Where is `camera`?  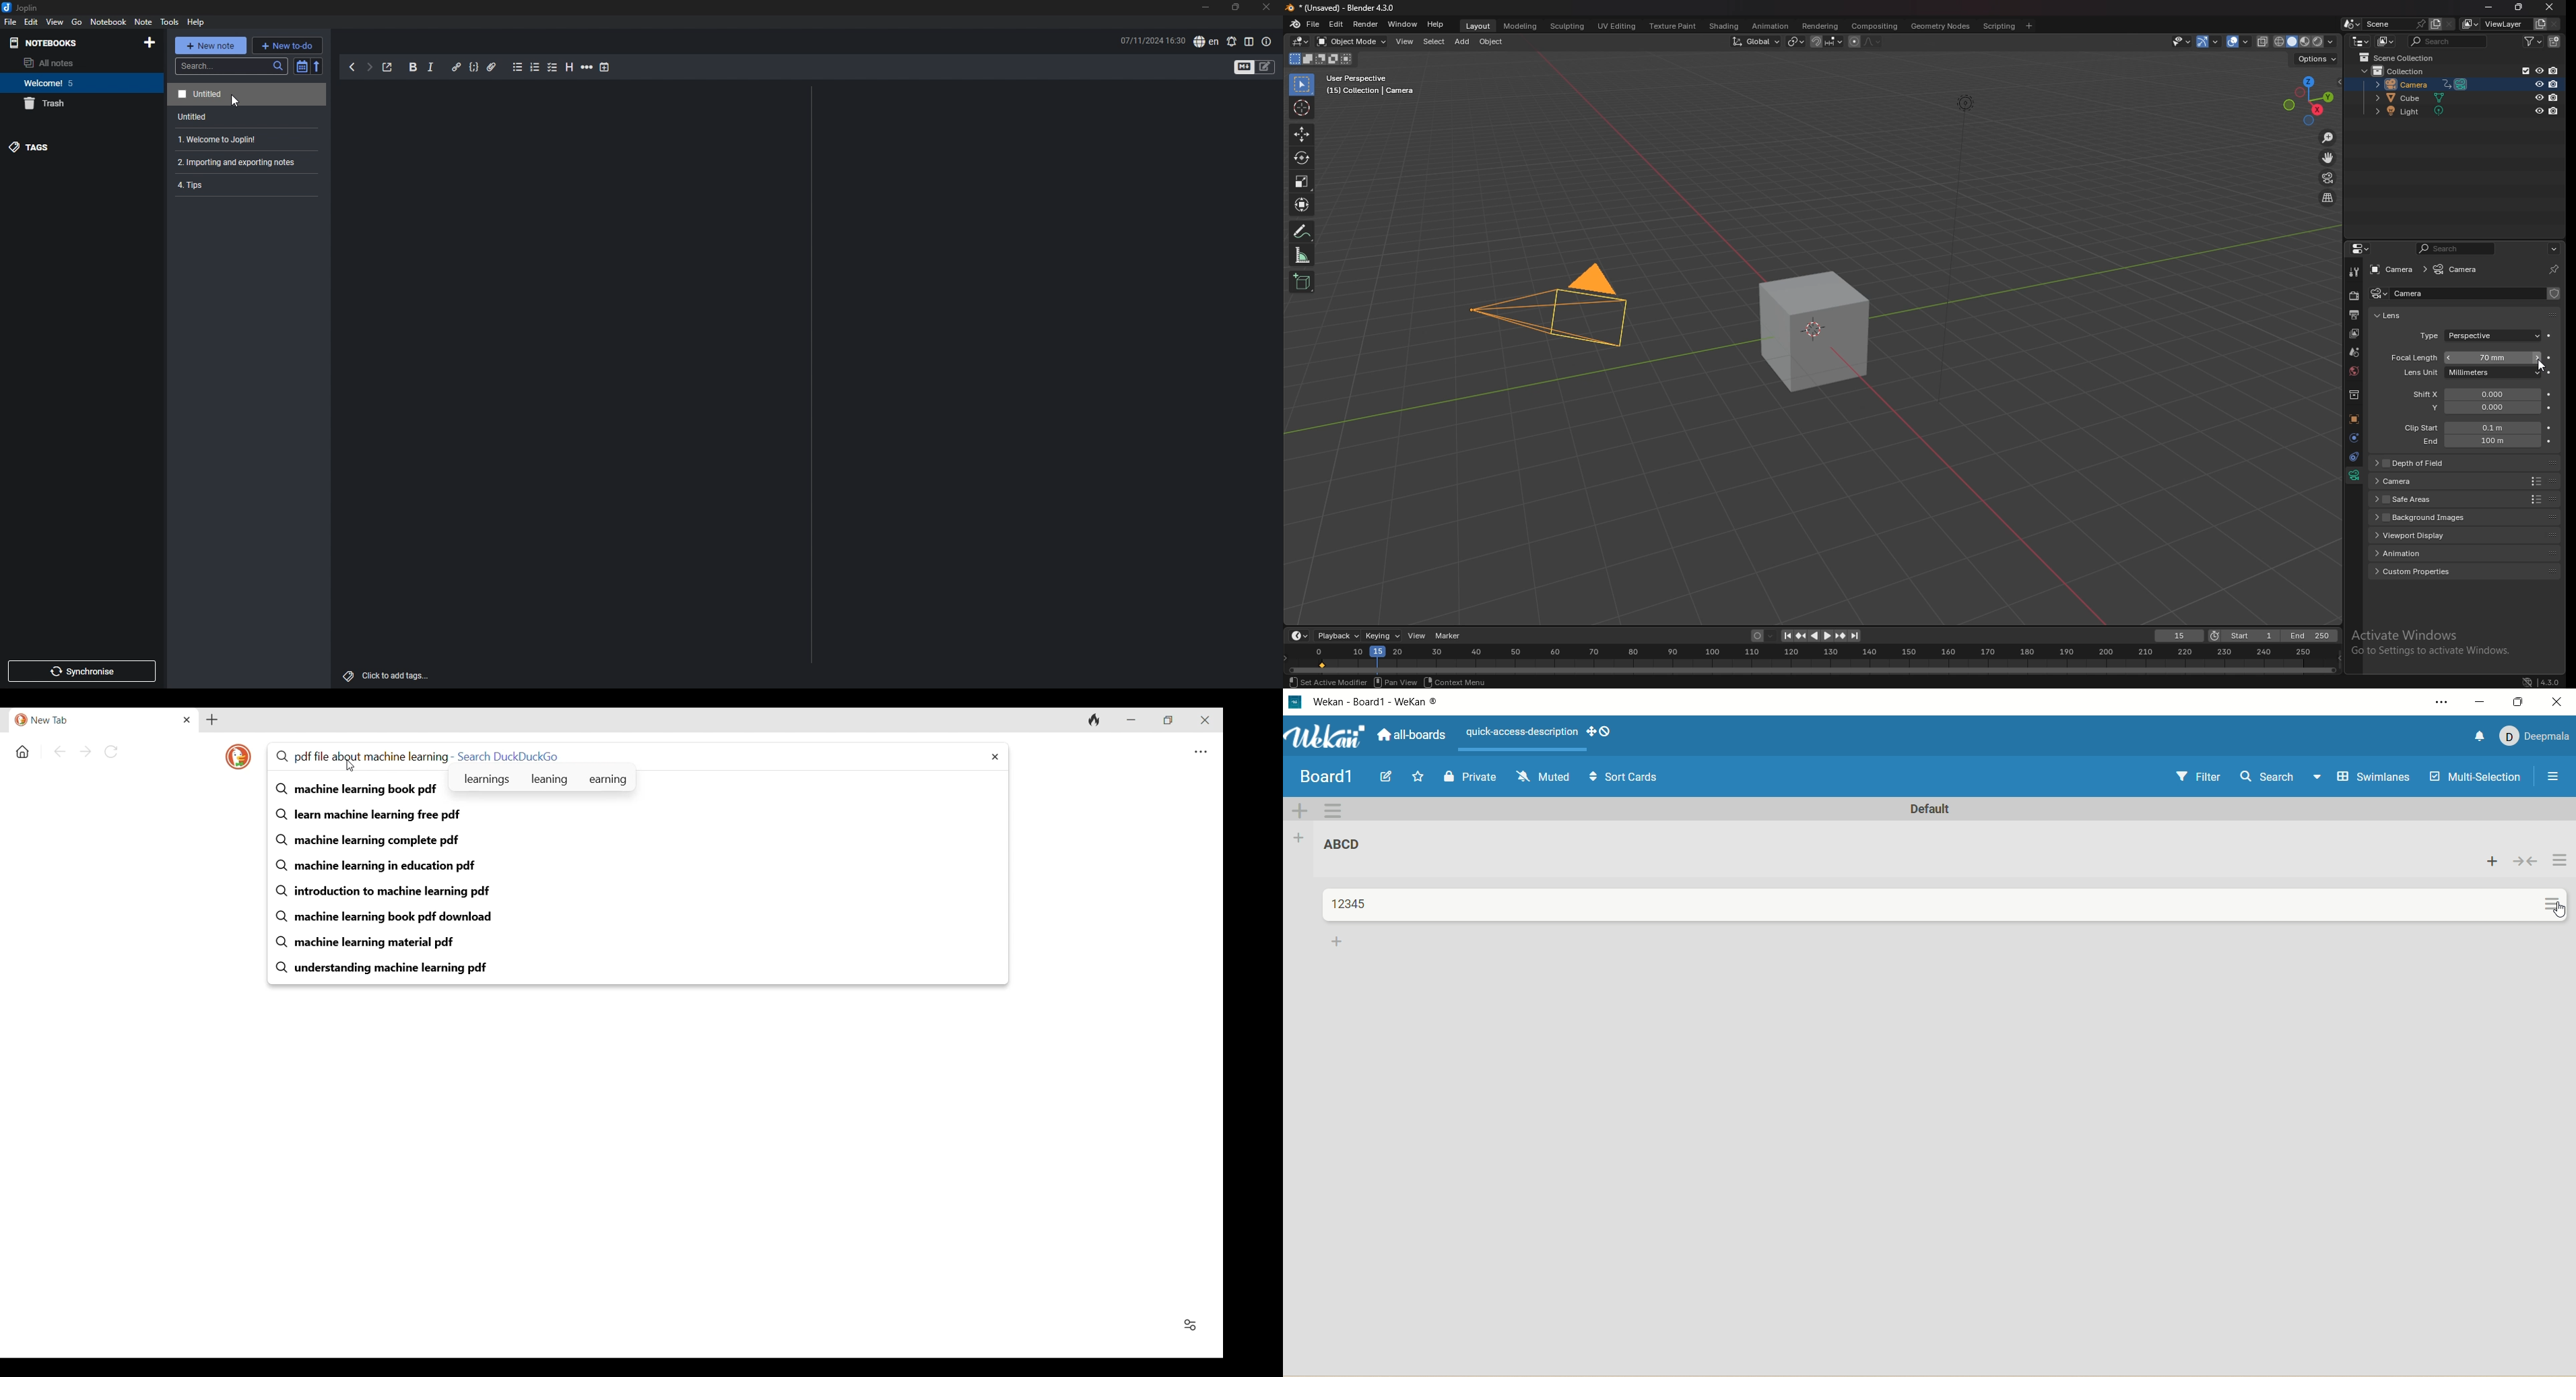
camera is located at coordinates (2392, 269).